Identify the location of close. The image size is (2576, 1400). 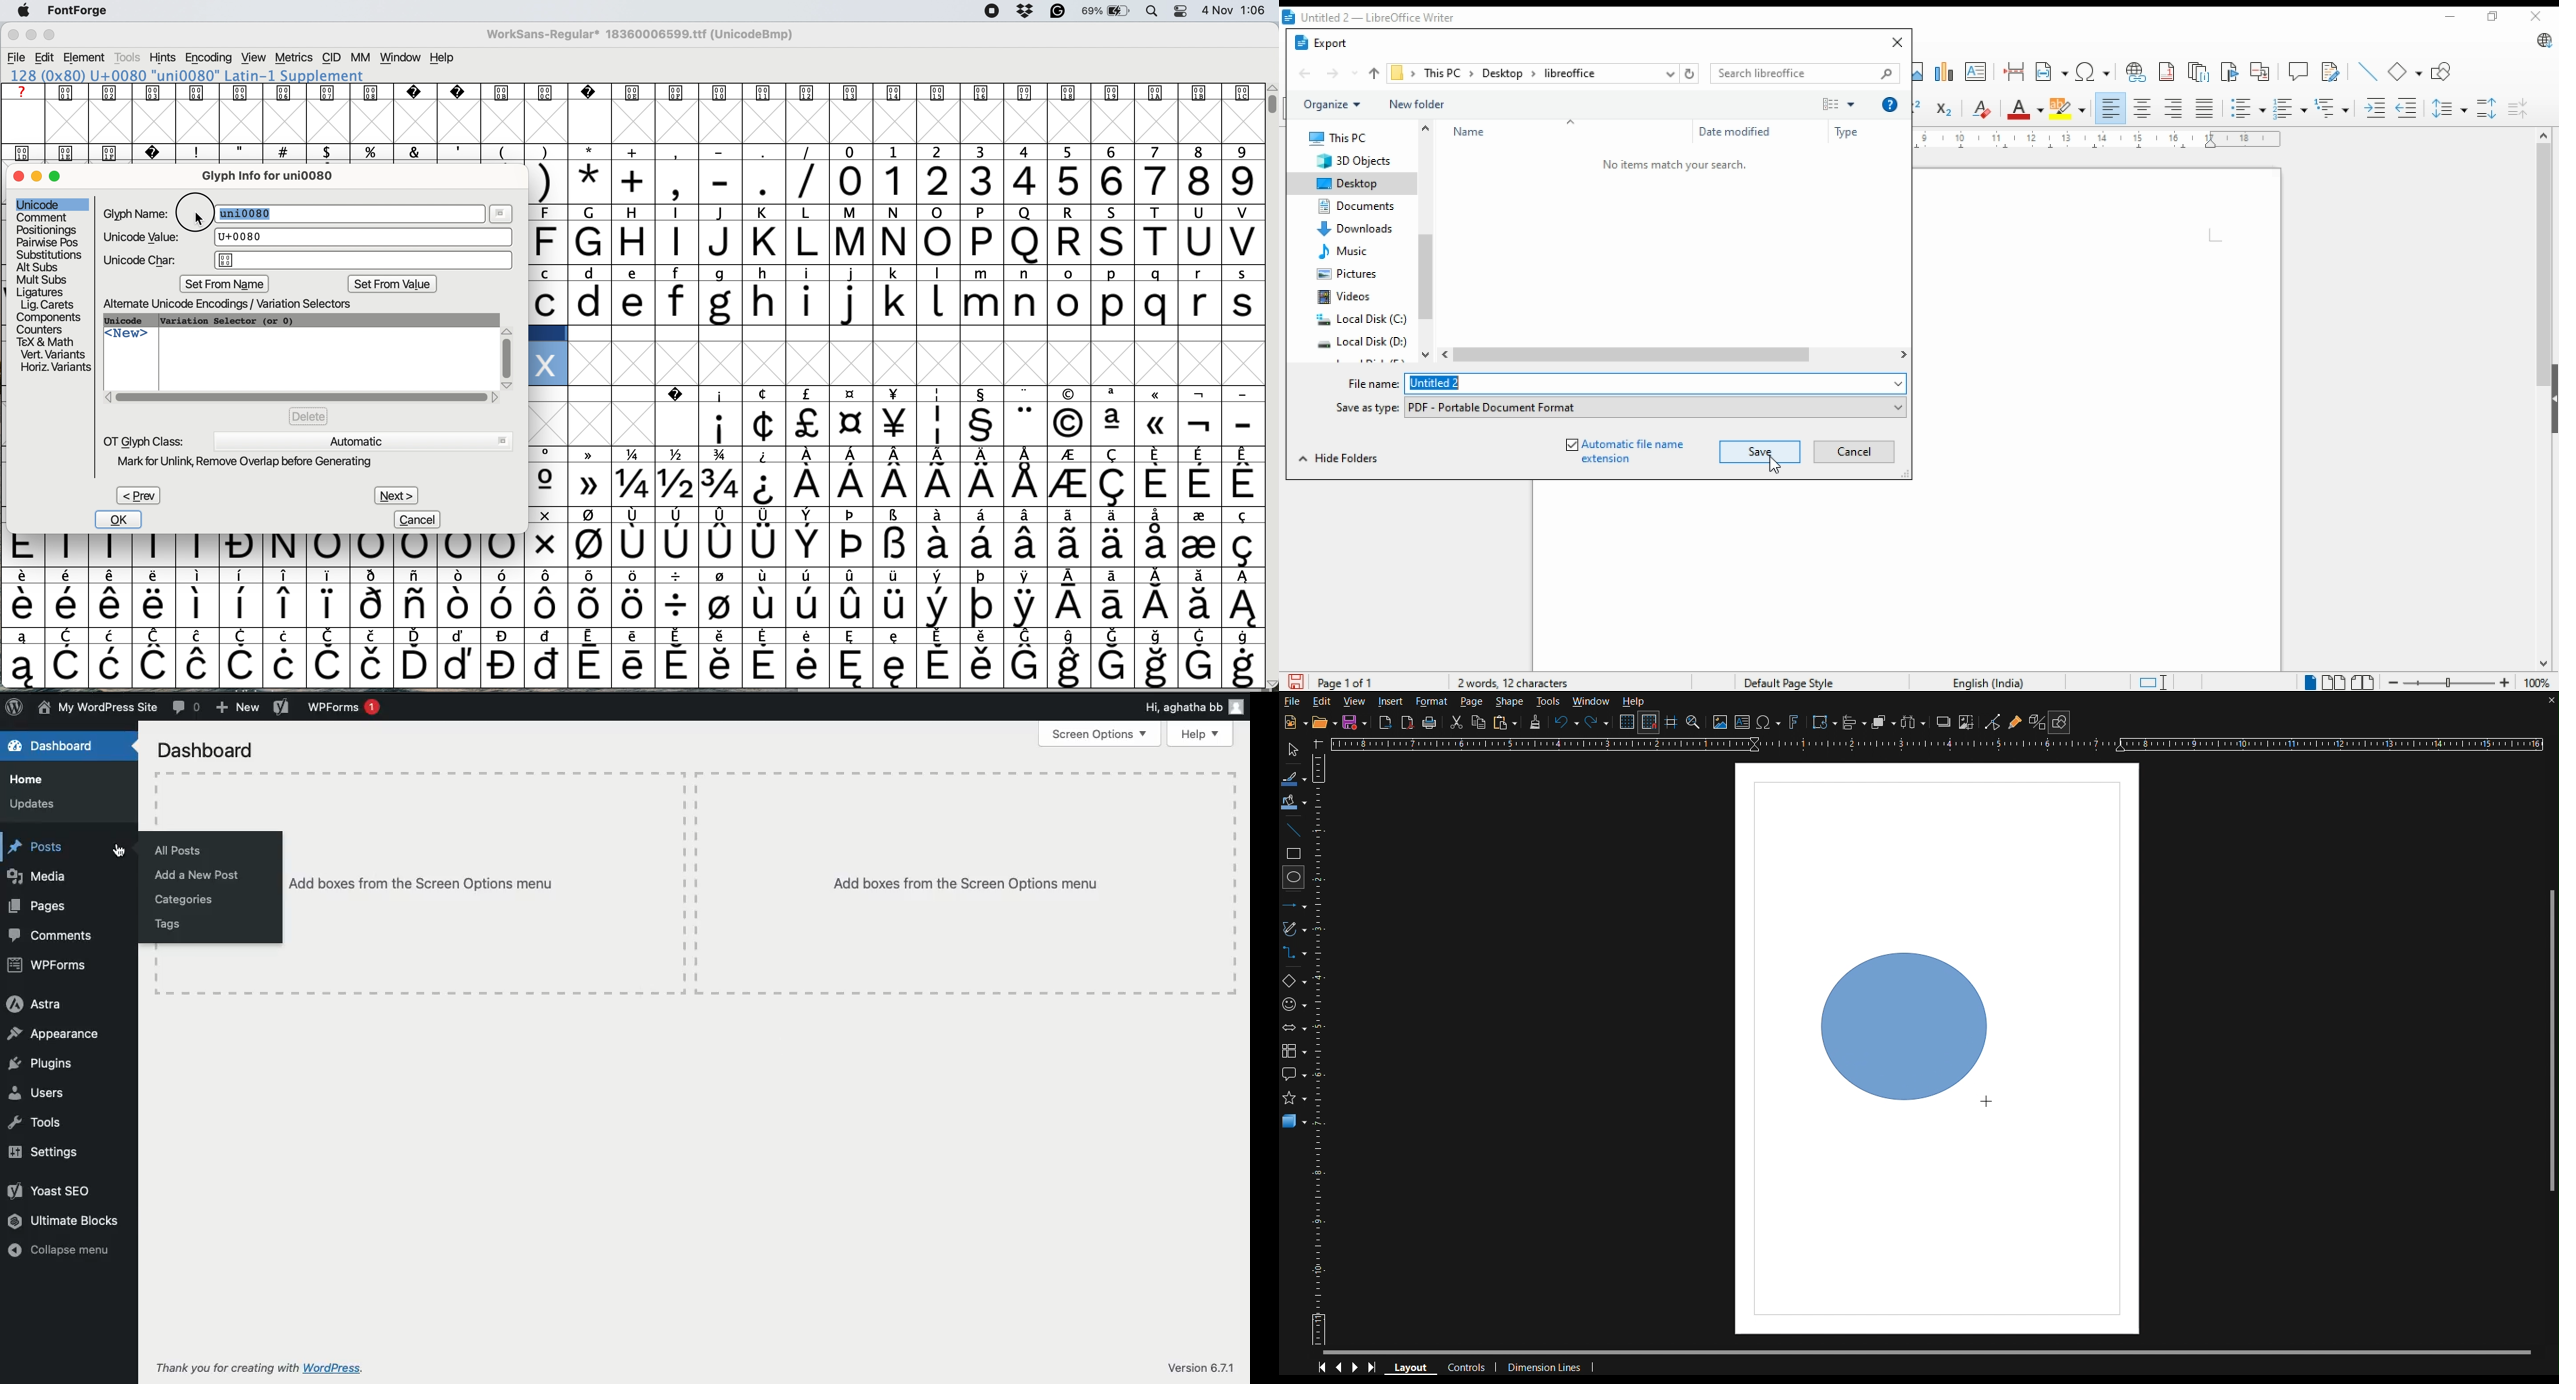
(13, 36).